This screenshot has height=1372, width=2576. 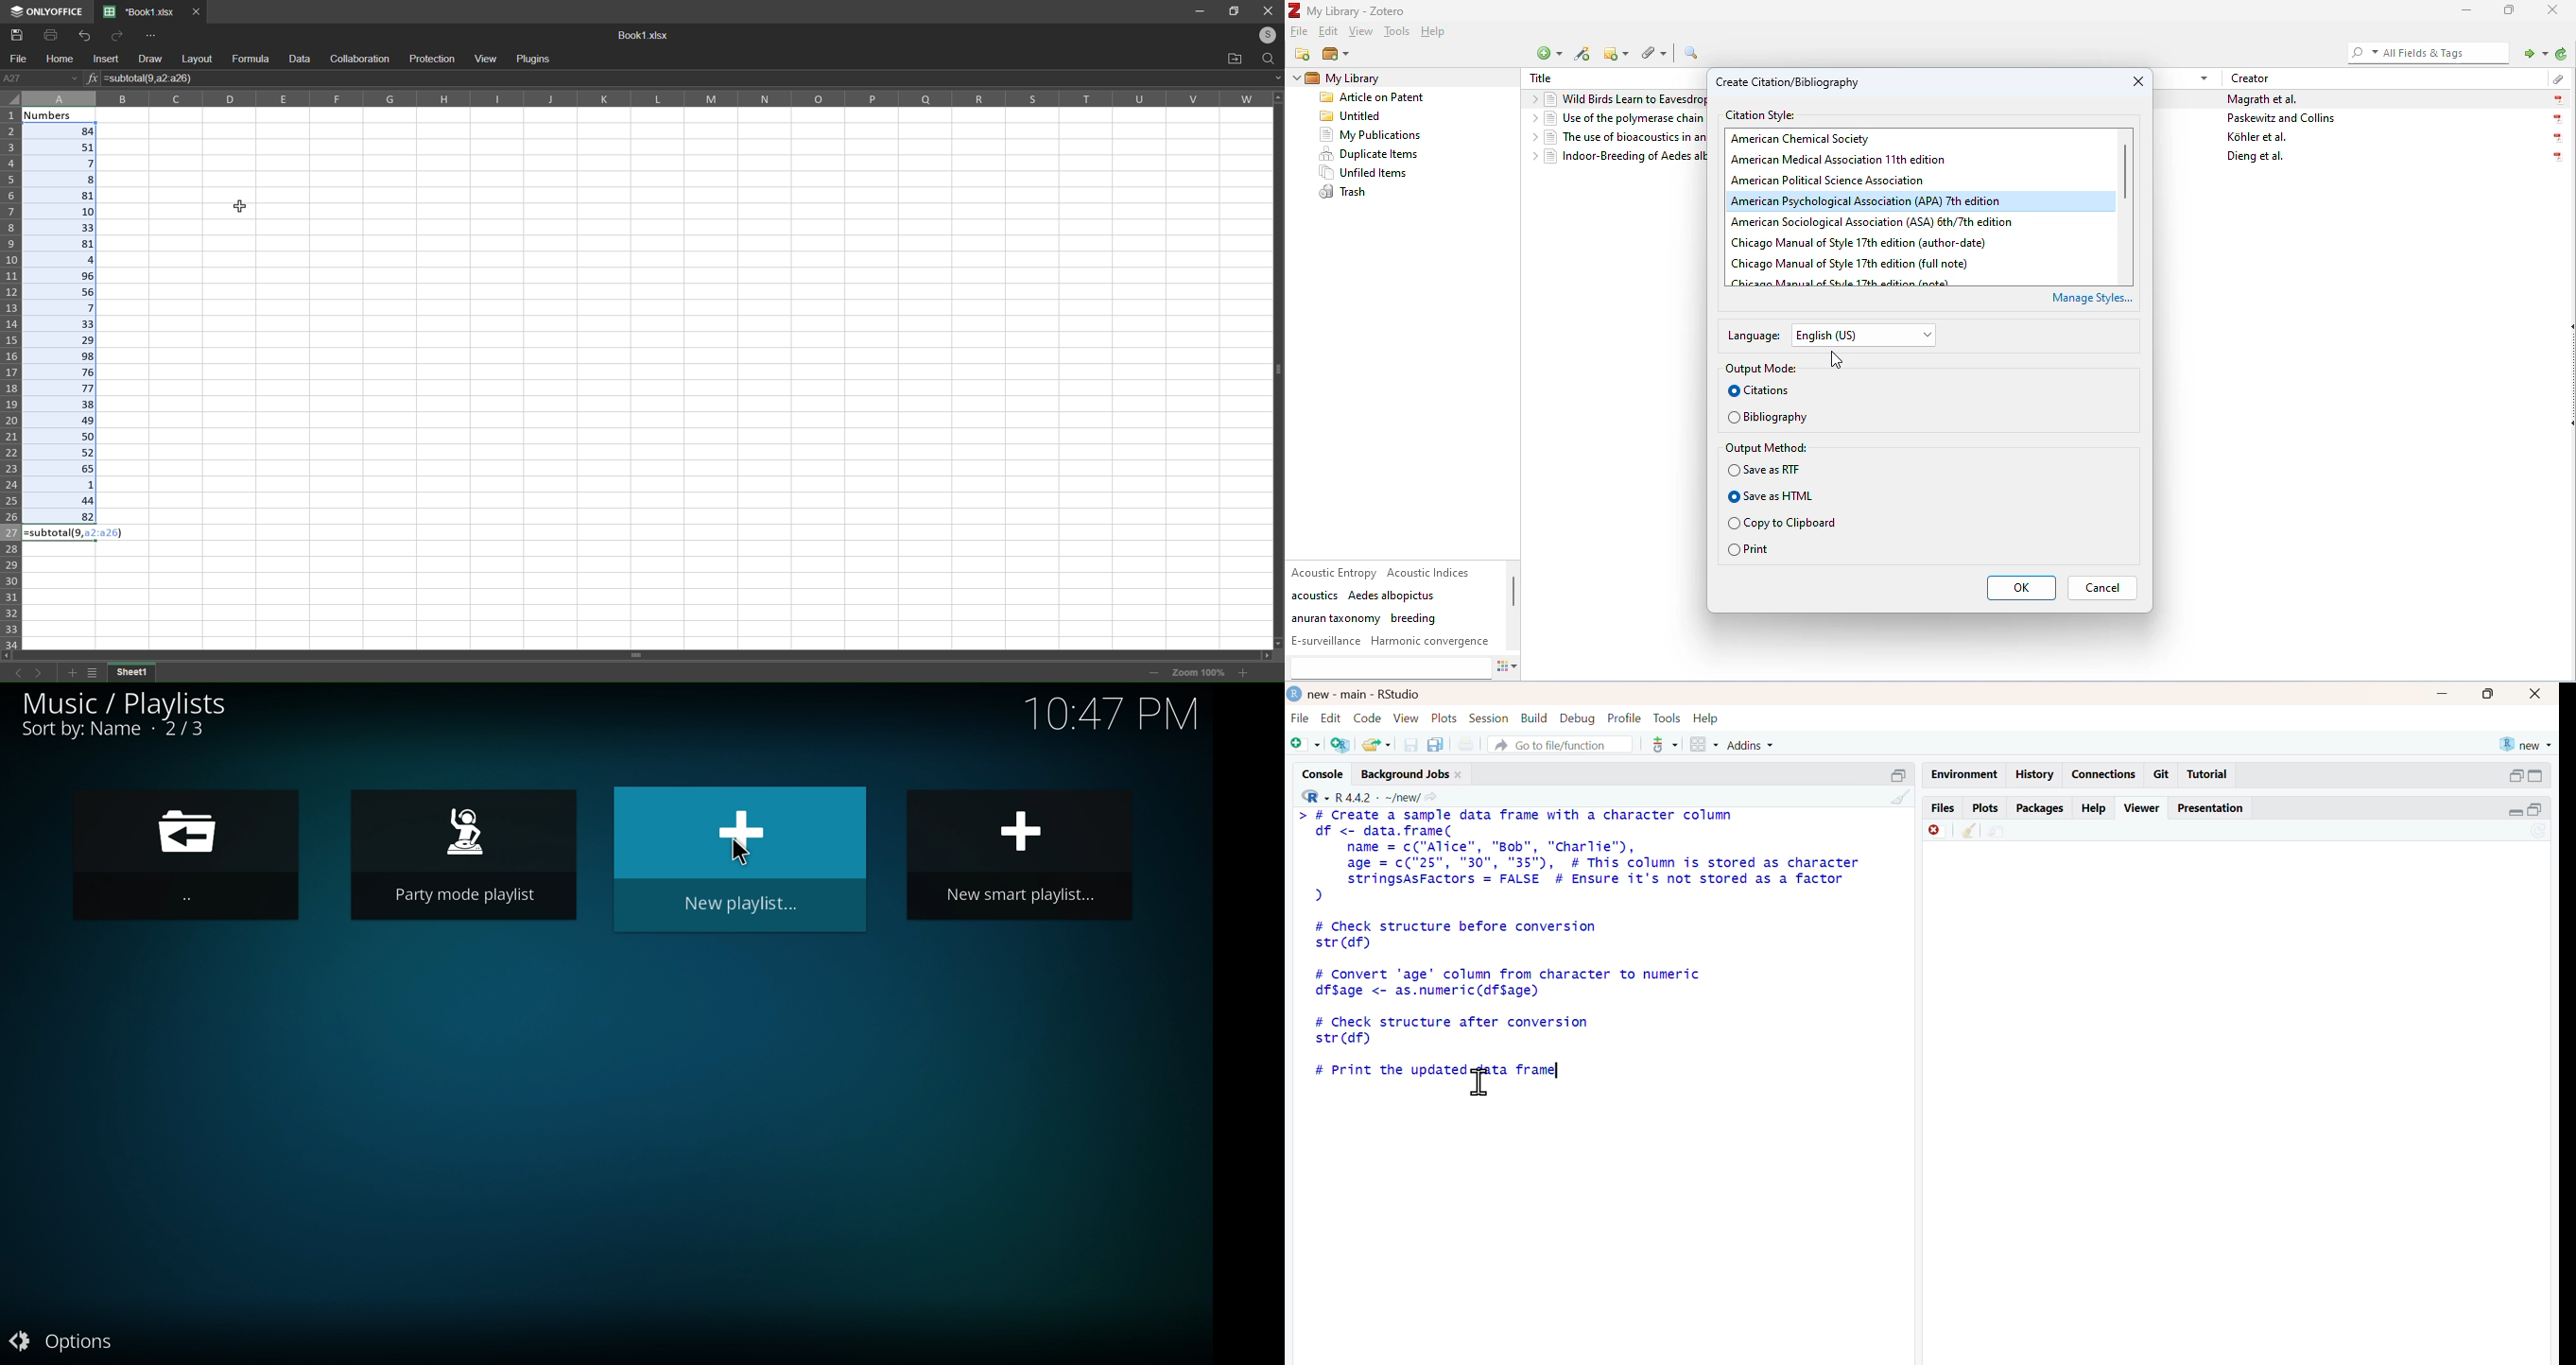 I want to click on add R file, so click(x=1340, y=745).